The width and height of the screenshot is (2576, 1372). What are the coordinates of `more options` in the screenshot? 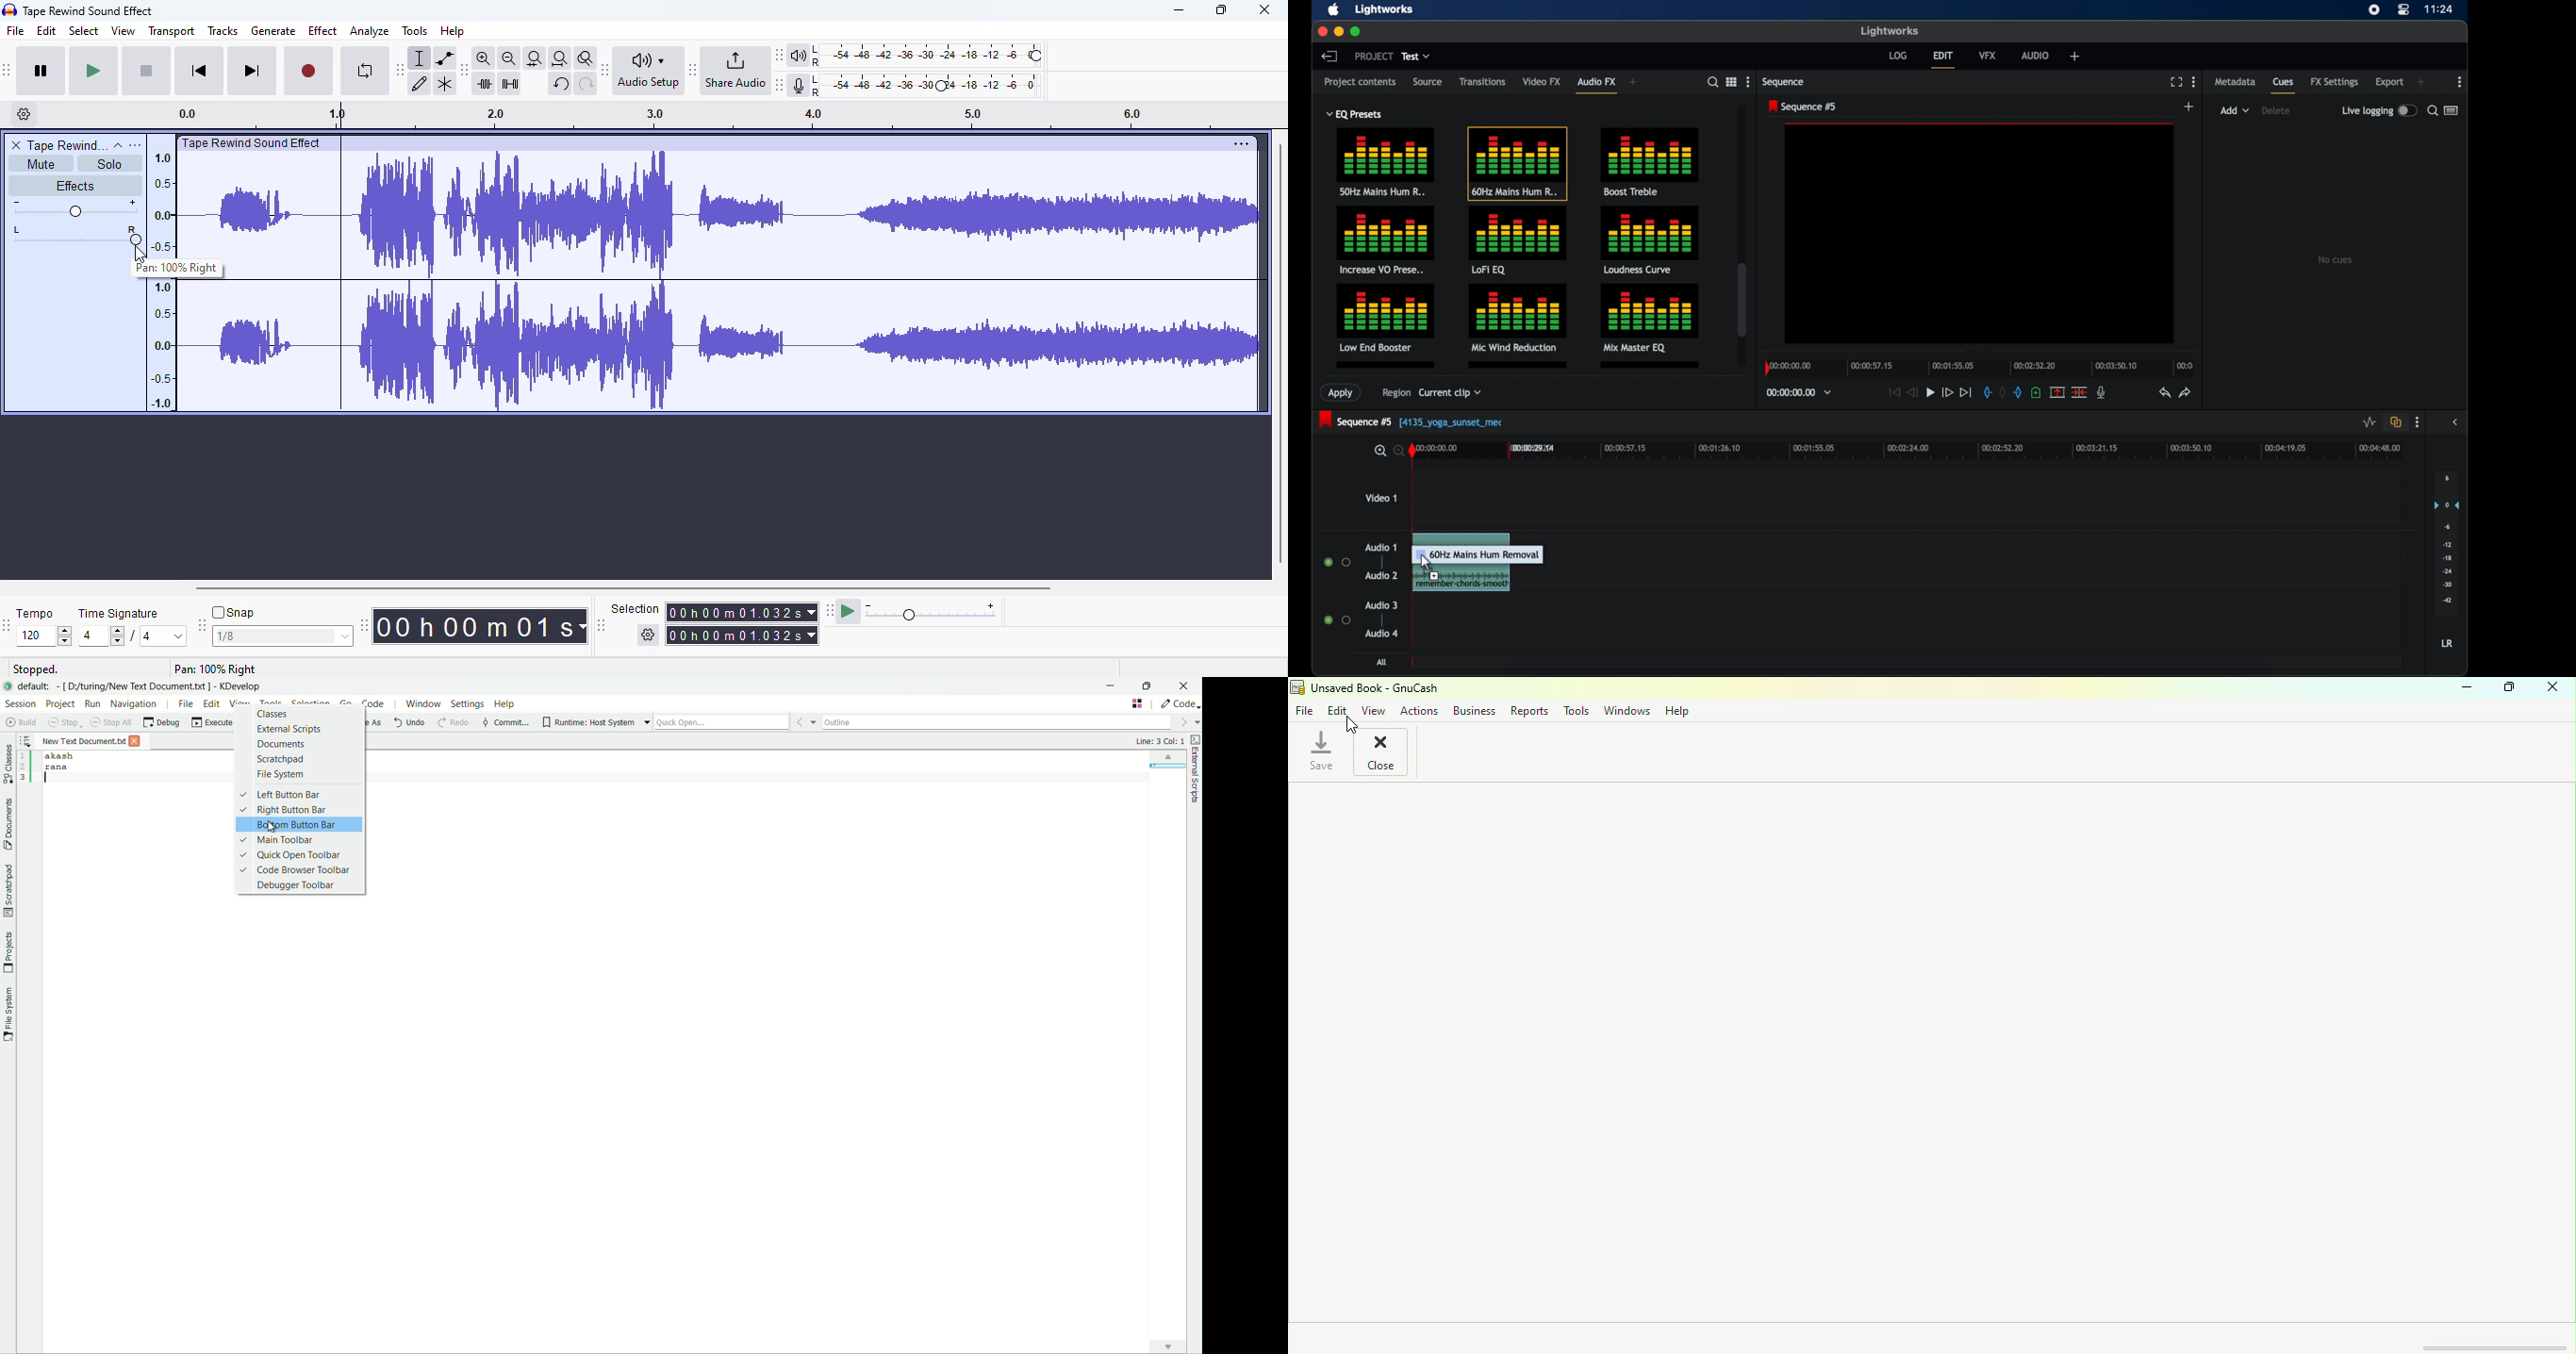 It's located at (1747, 81).